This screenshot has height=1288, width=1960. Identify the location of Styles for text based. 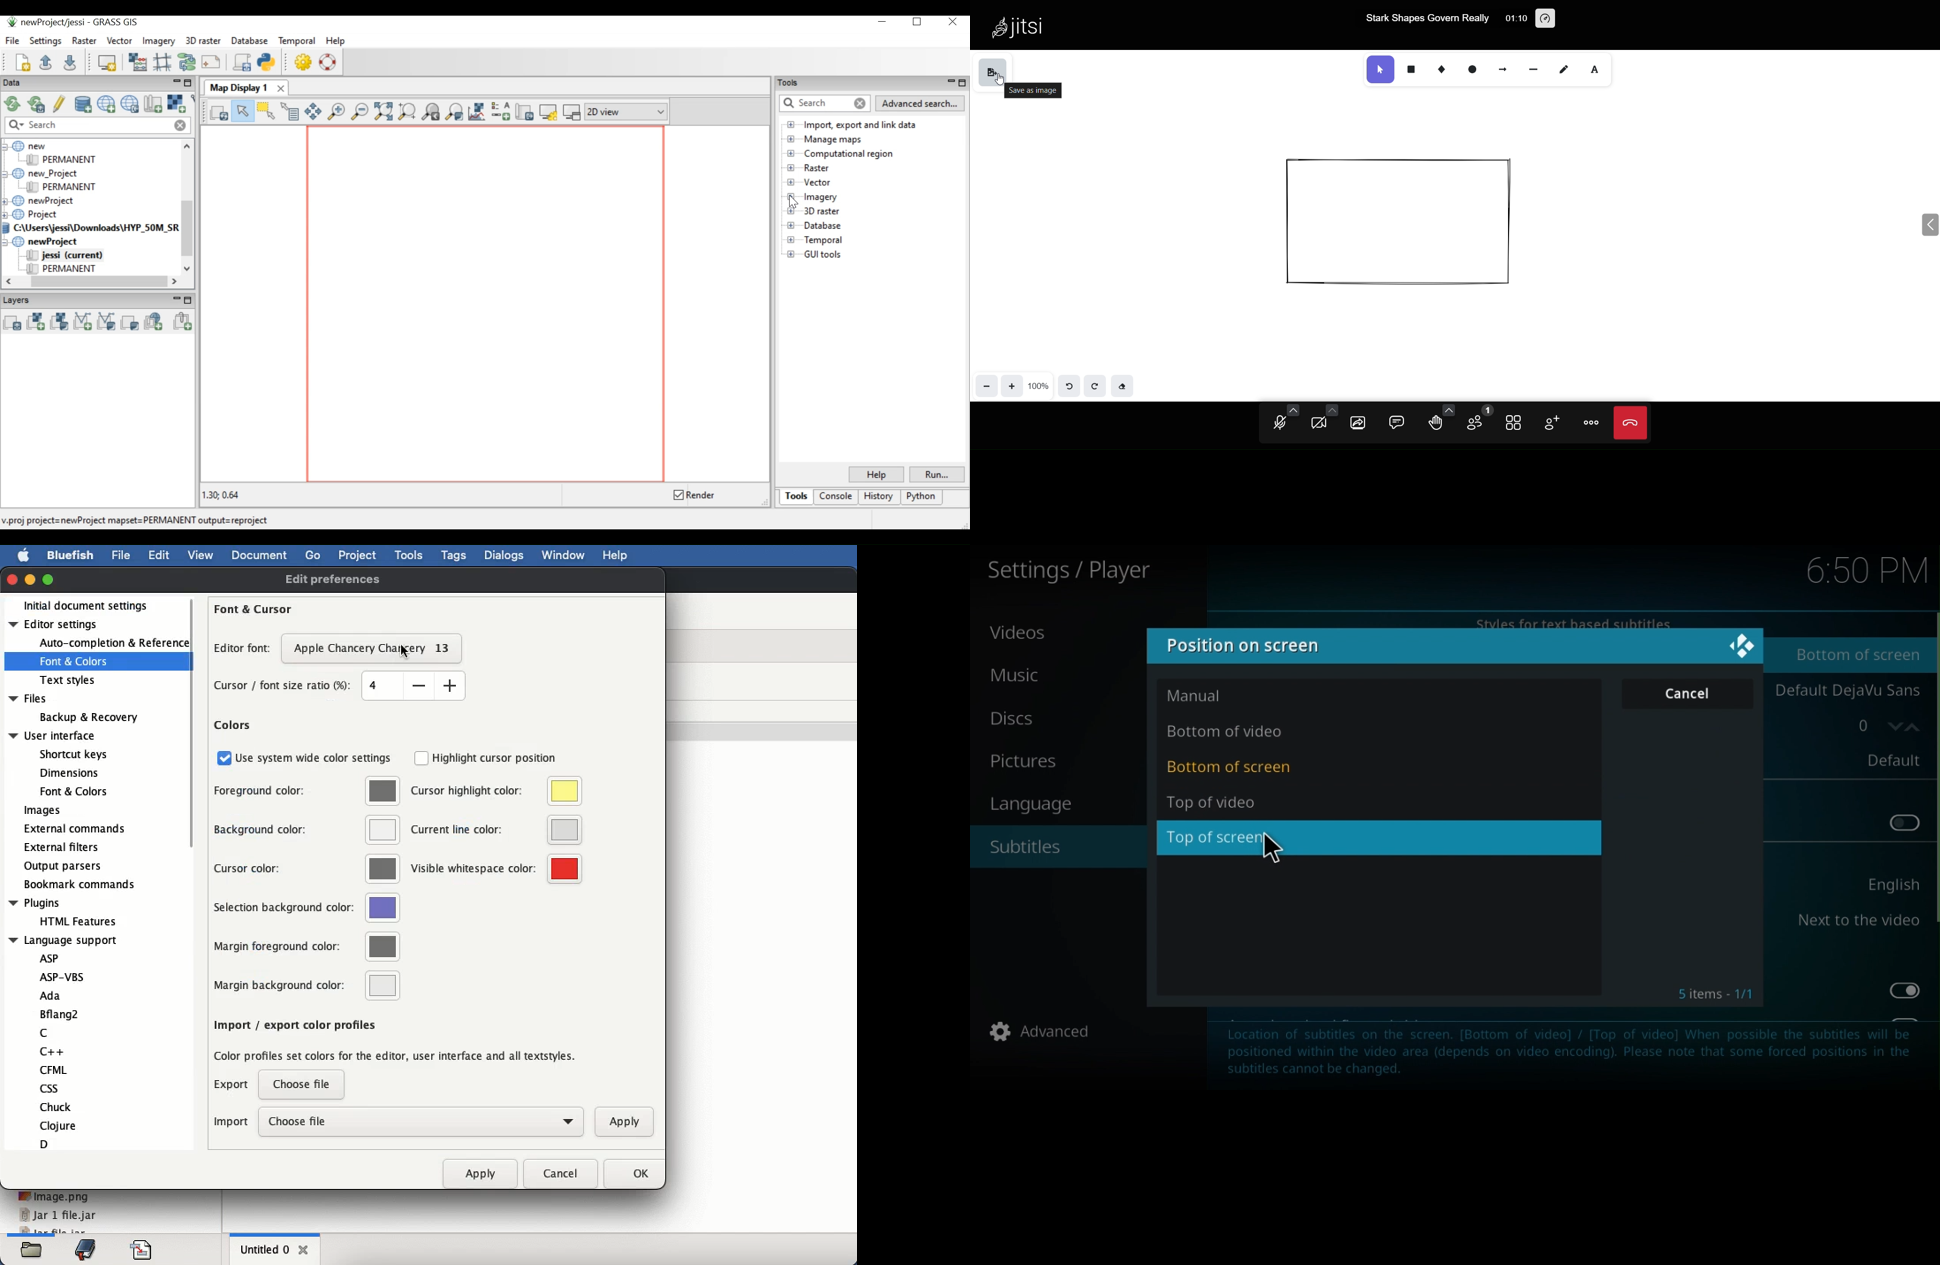
(1567, 619).